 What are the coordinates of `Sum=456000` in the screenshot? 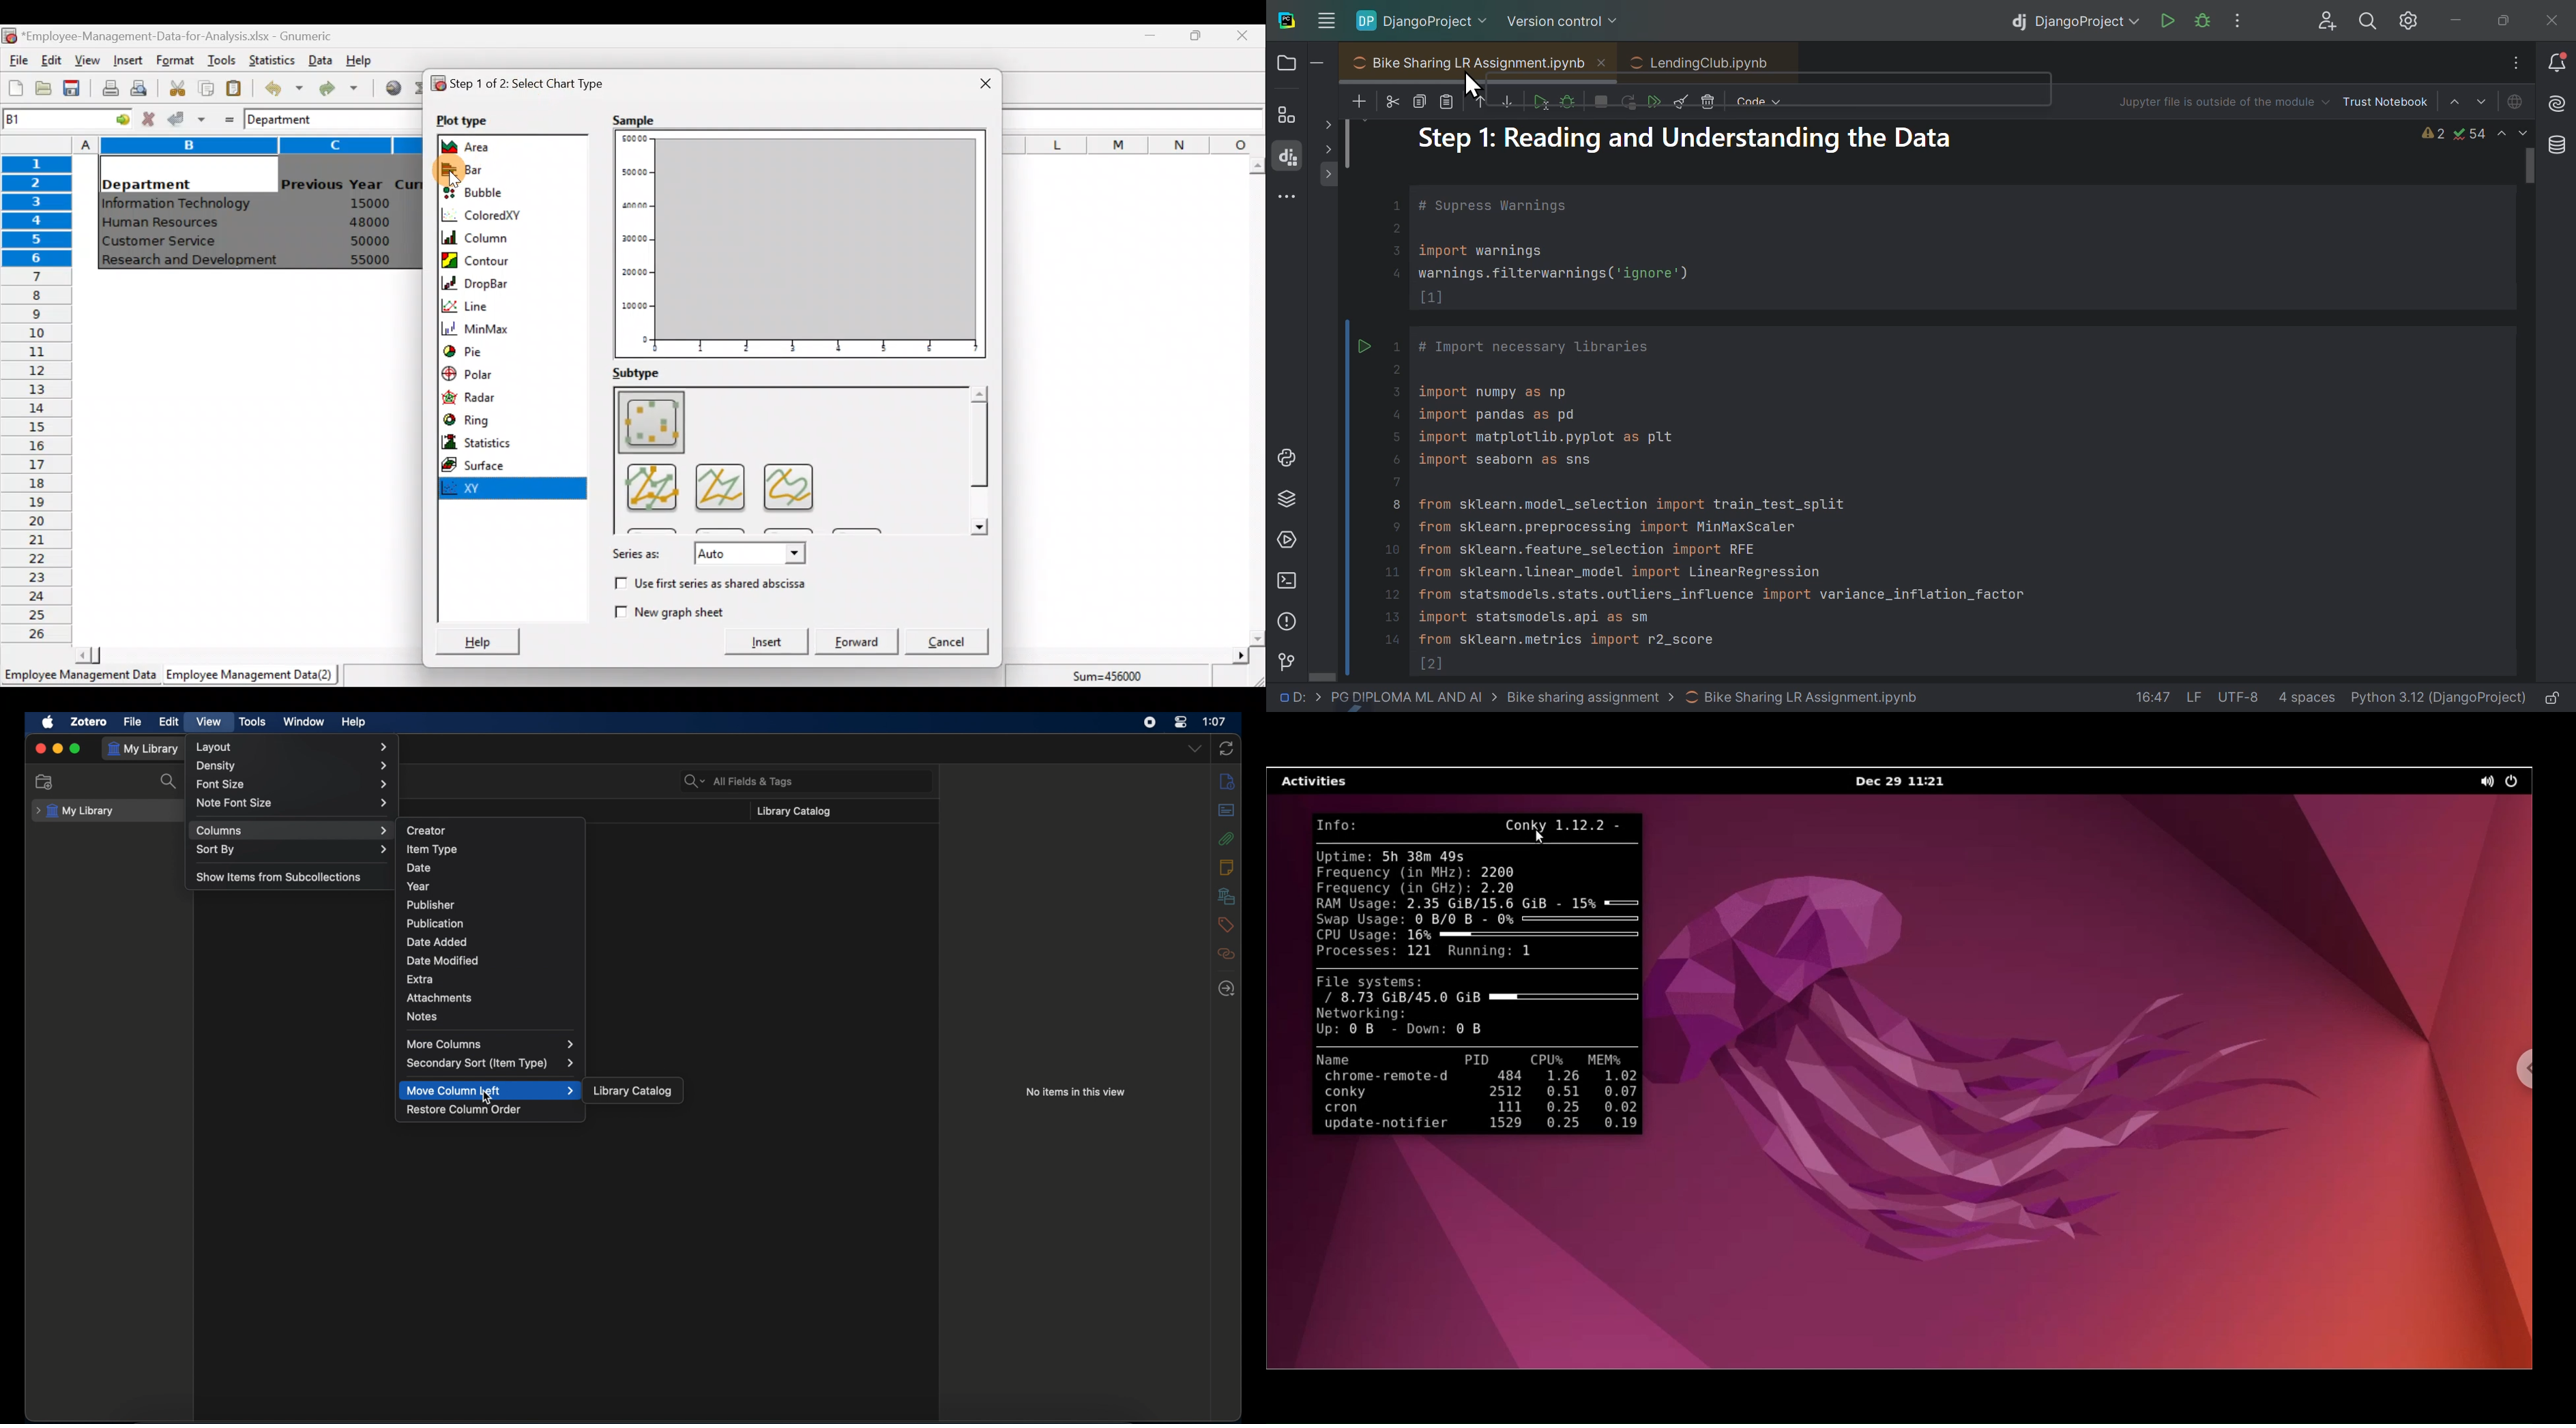 It's located at (1114, 678).